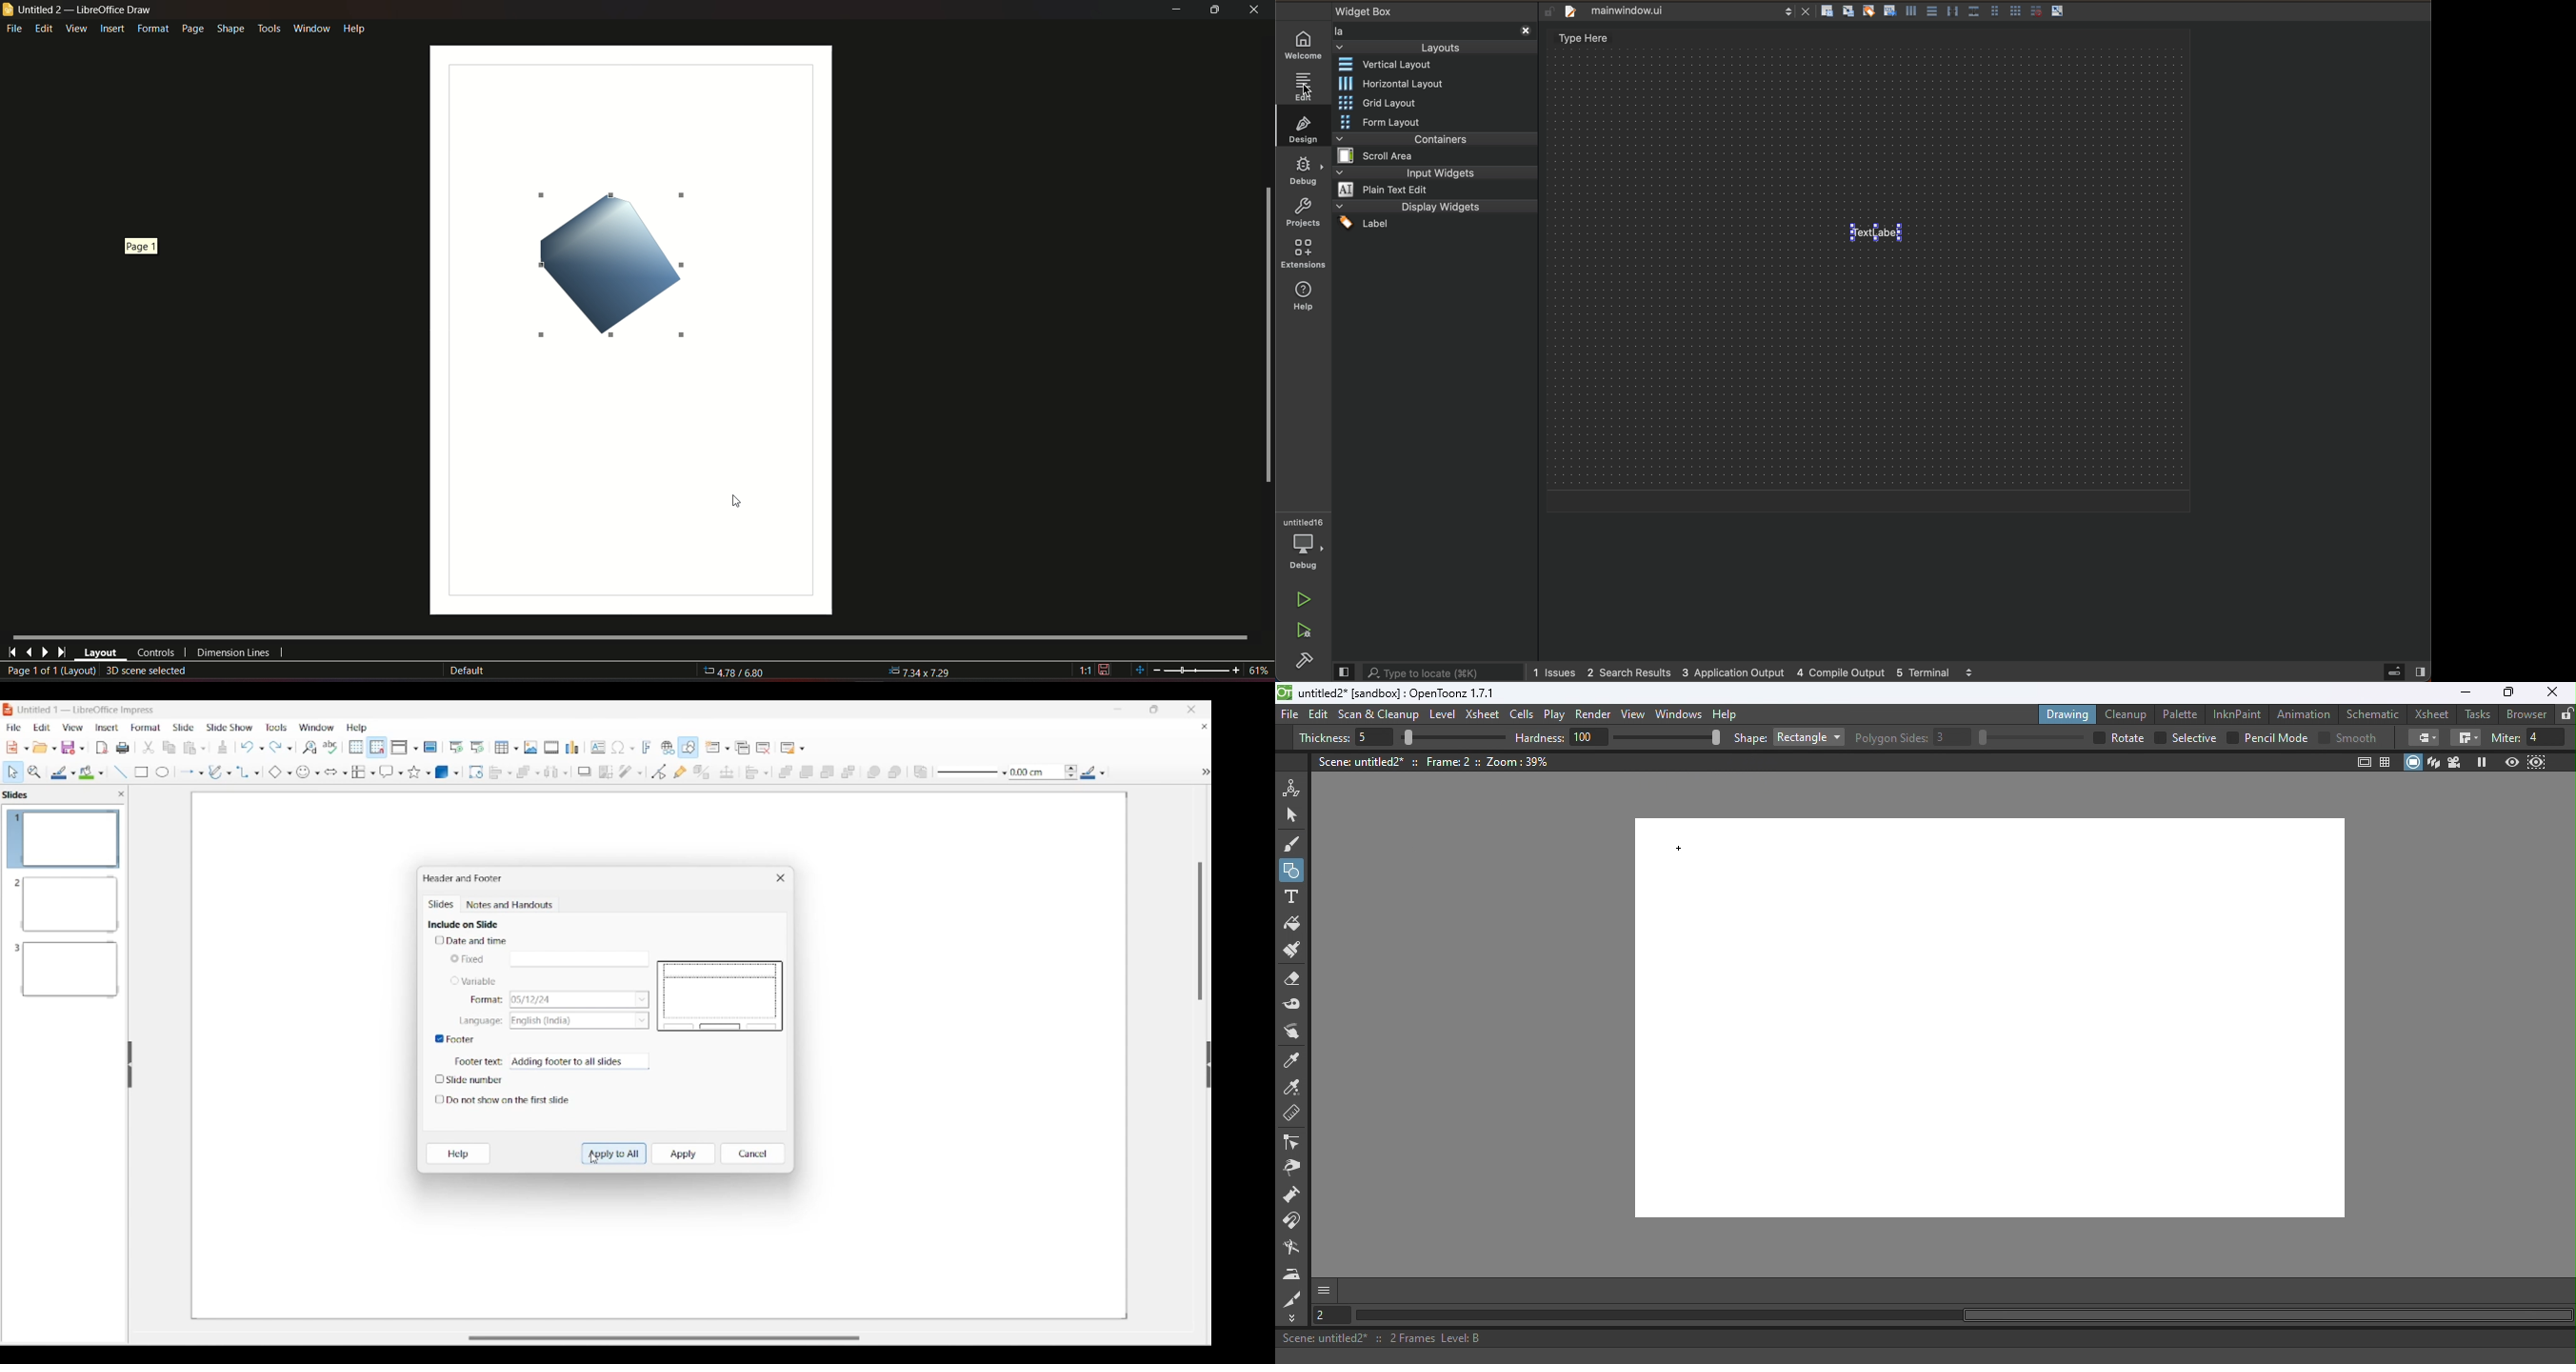 The image size is (2576, 1372). Describe the element at coordinates (599, 747) in the screenshot. I see `Insert textbox` at that location.